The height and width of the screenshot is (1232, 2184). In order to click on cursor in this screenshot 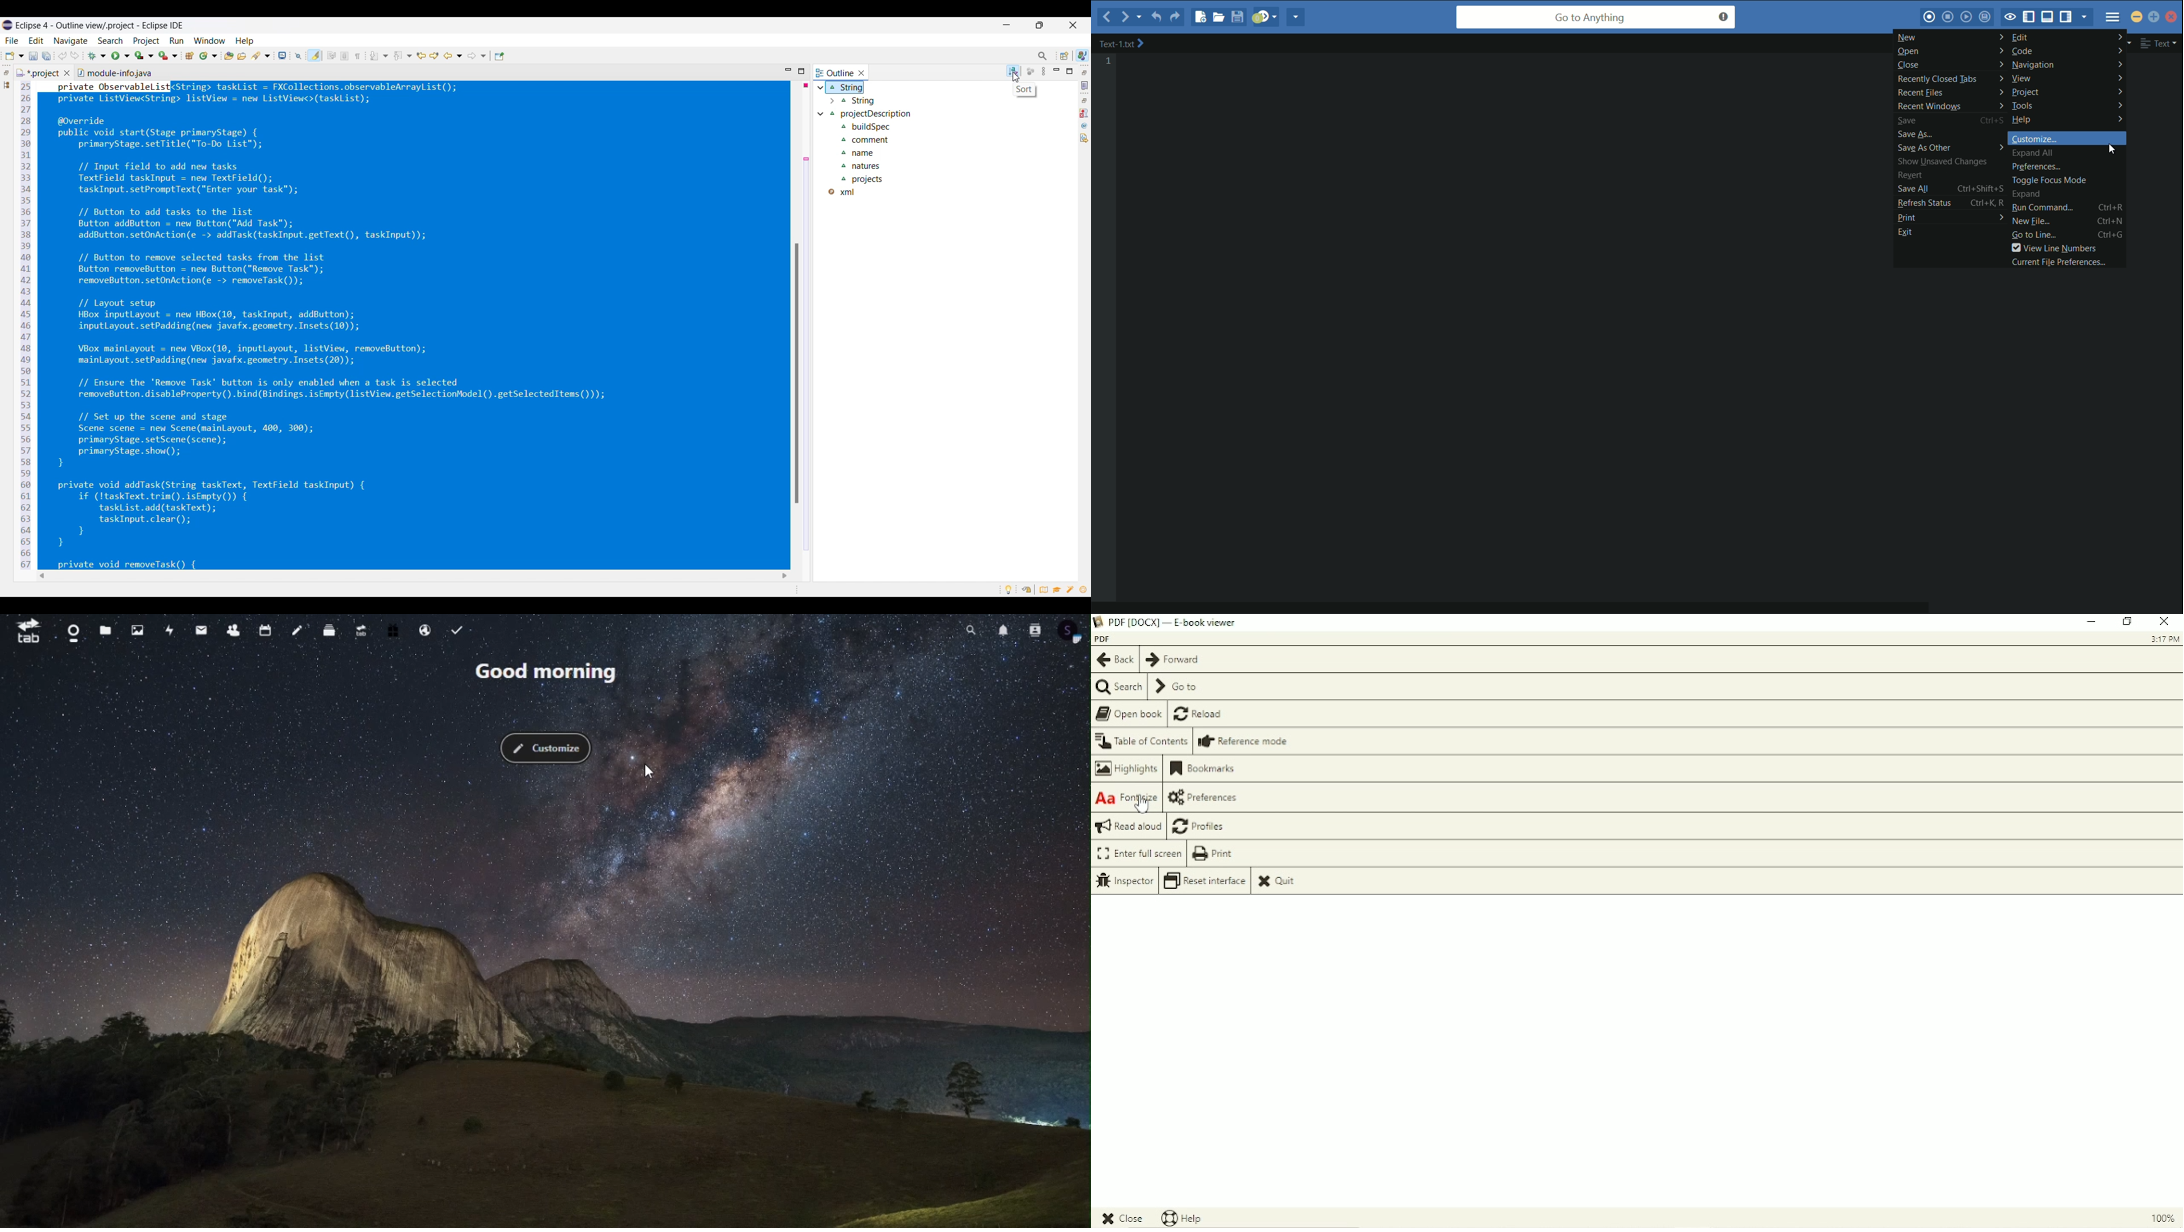, I will do `click(2115, 149)`.